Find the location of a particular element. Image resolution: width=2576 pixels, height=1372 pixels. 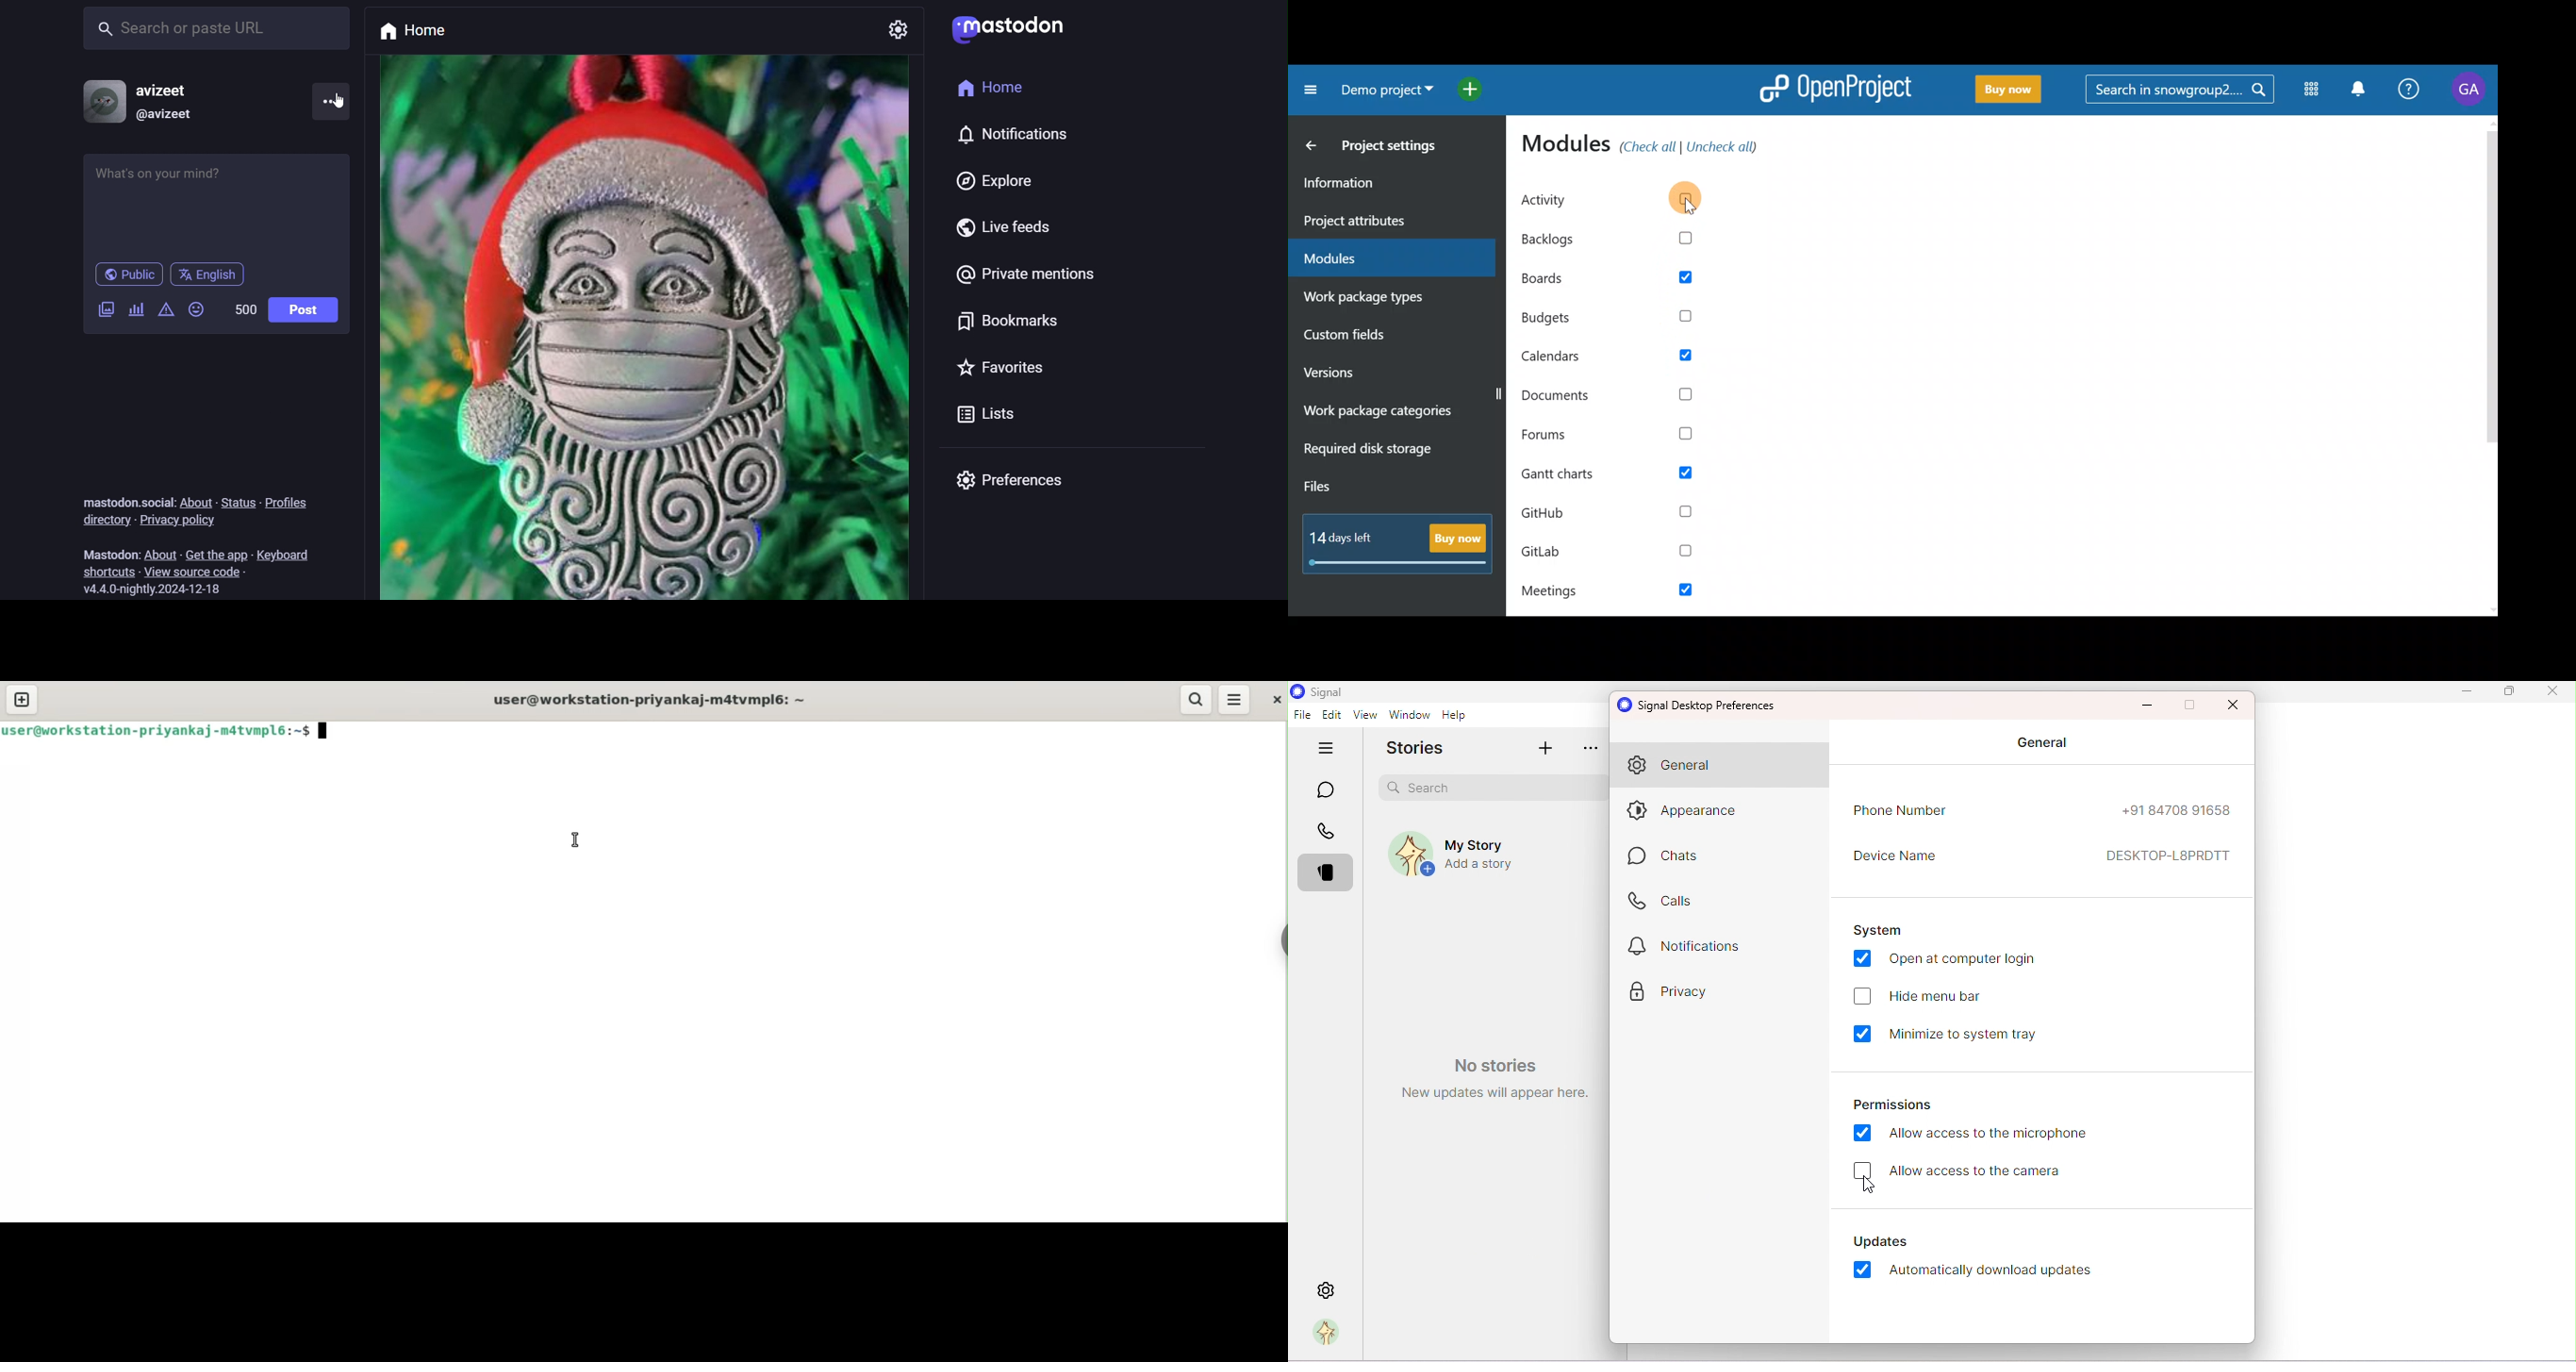

Minimize to system tray is located at coordinates (1949, 1033).